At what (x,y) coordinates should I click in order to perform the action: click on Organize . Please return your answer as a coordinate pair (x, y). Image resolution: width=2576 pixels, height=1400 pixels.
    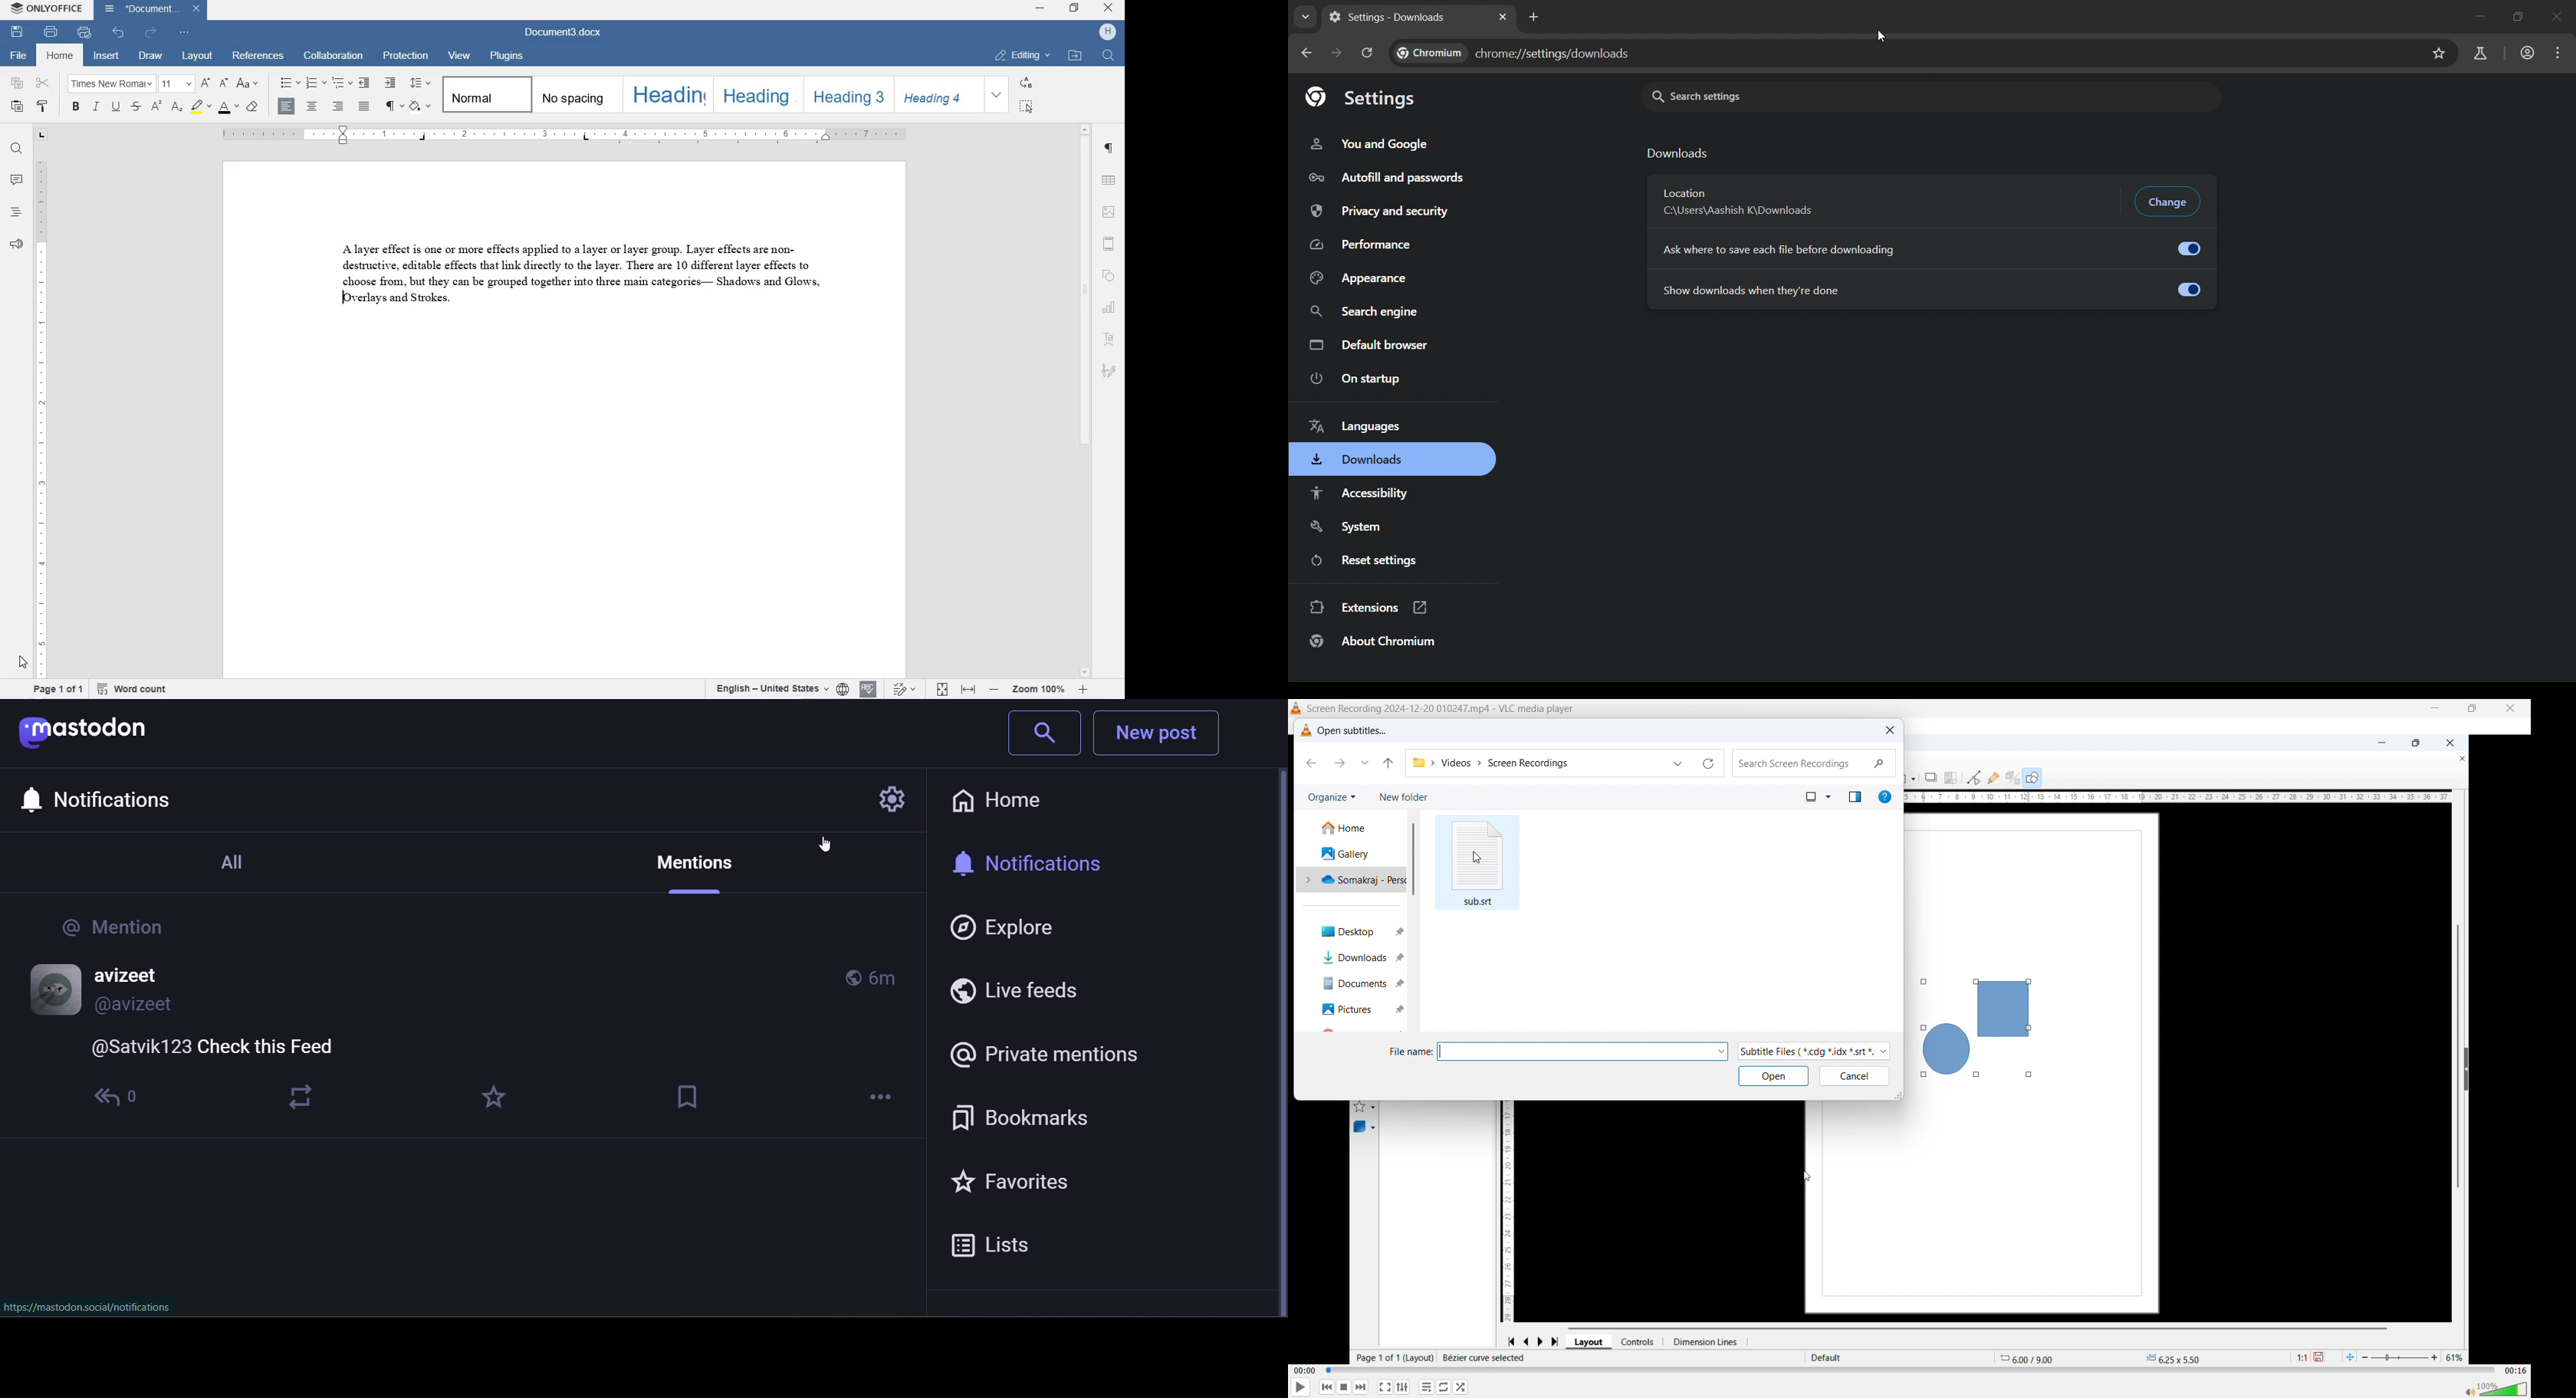
    Looking at the image, I should click on (1331, 797).